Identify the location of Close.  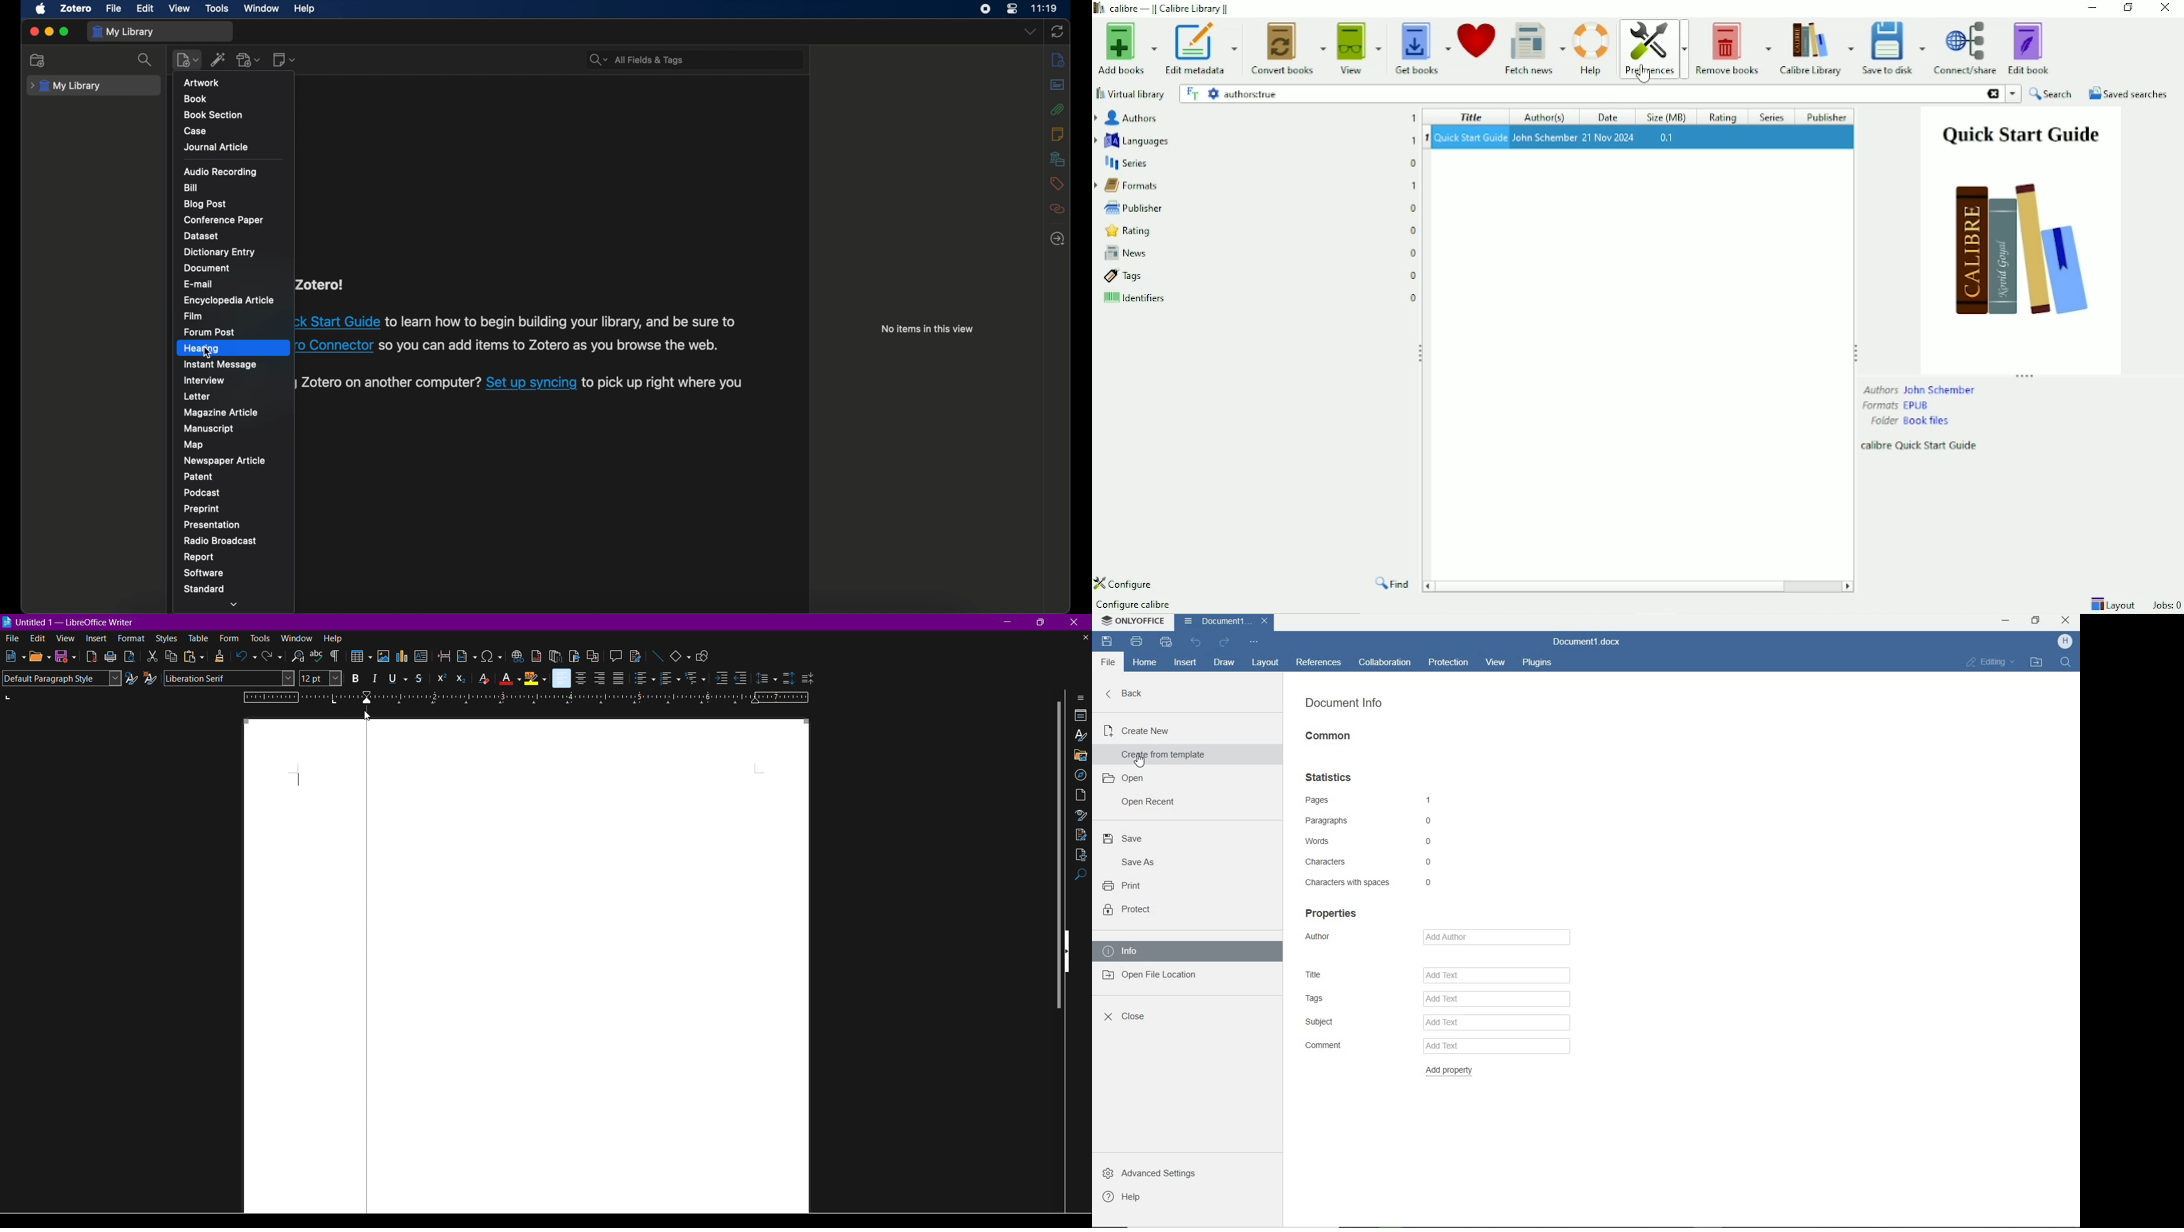
(2166, 8).